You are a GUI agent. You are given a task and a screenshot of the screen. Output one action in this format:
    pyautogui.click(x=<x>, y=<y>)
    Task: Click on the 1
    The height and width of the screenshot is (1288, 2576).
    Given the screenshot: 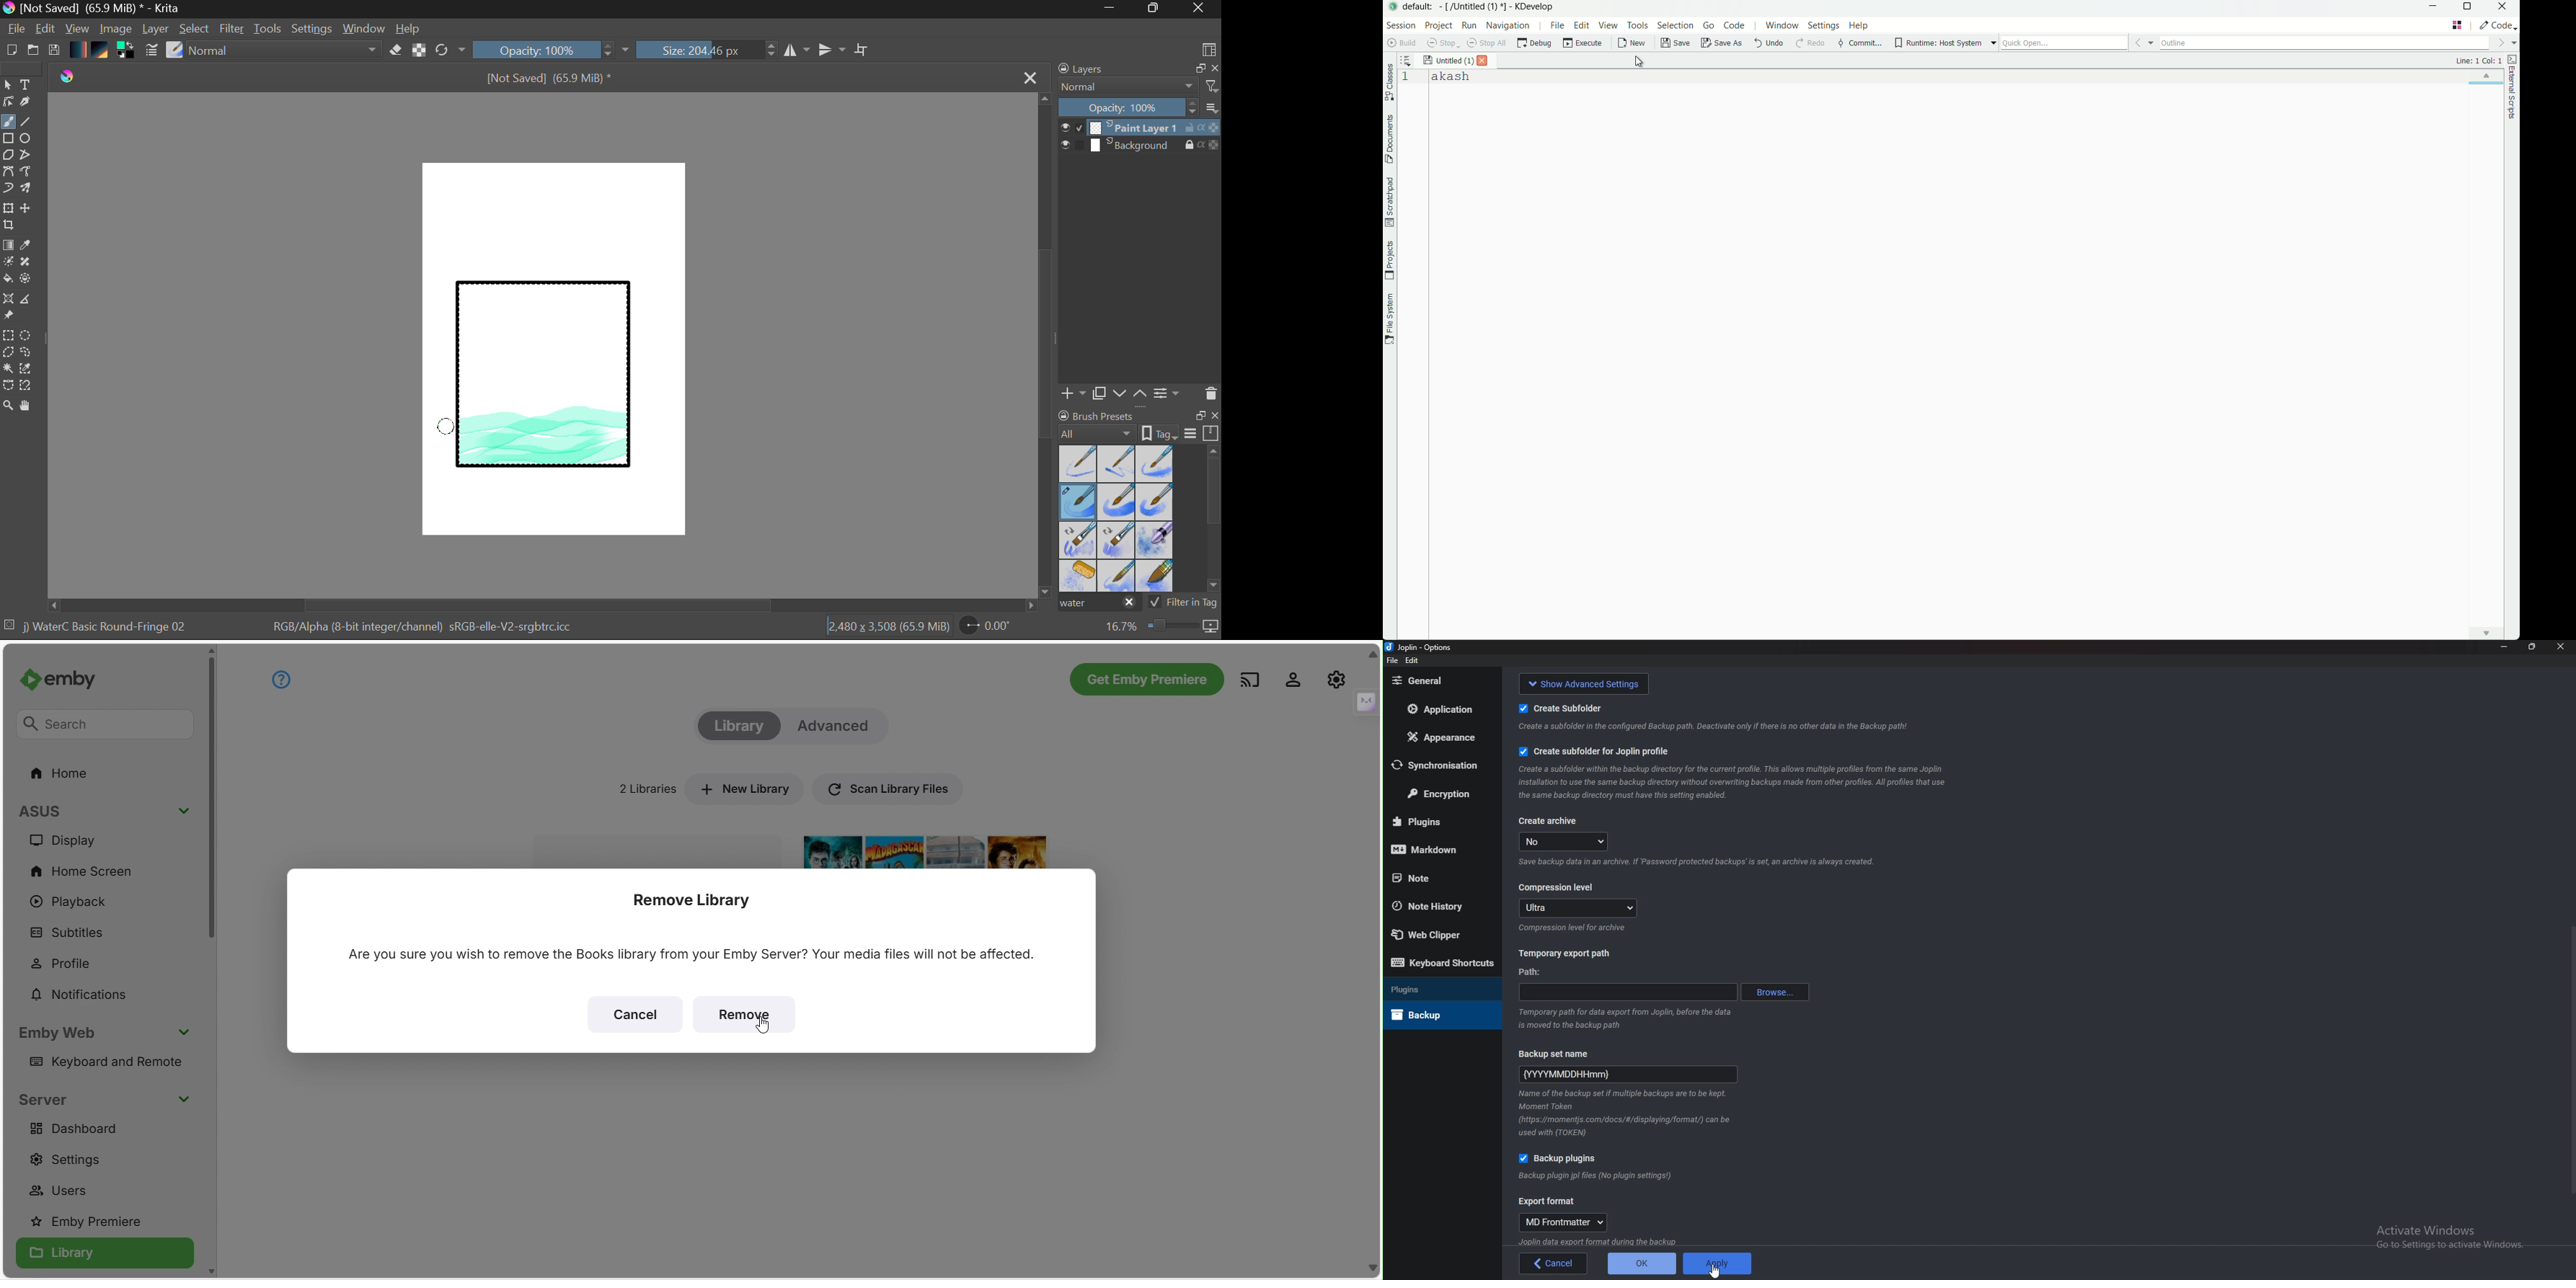 What is the action you would take?
    pyautogui.click(x=1406, y=79)
    